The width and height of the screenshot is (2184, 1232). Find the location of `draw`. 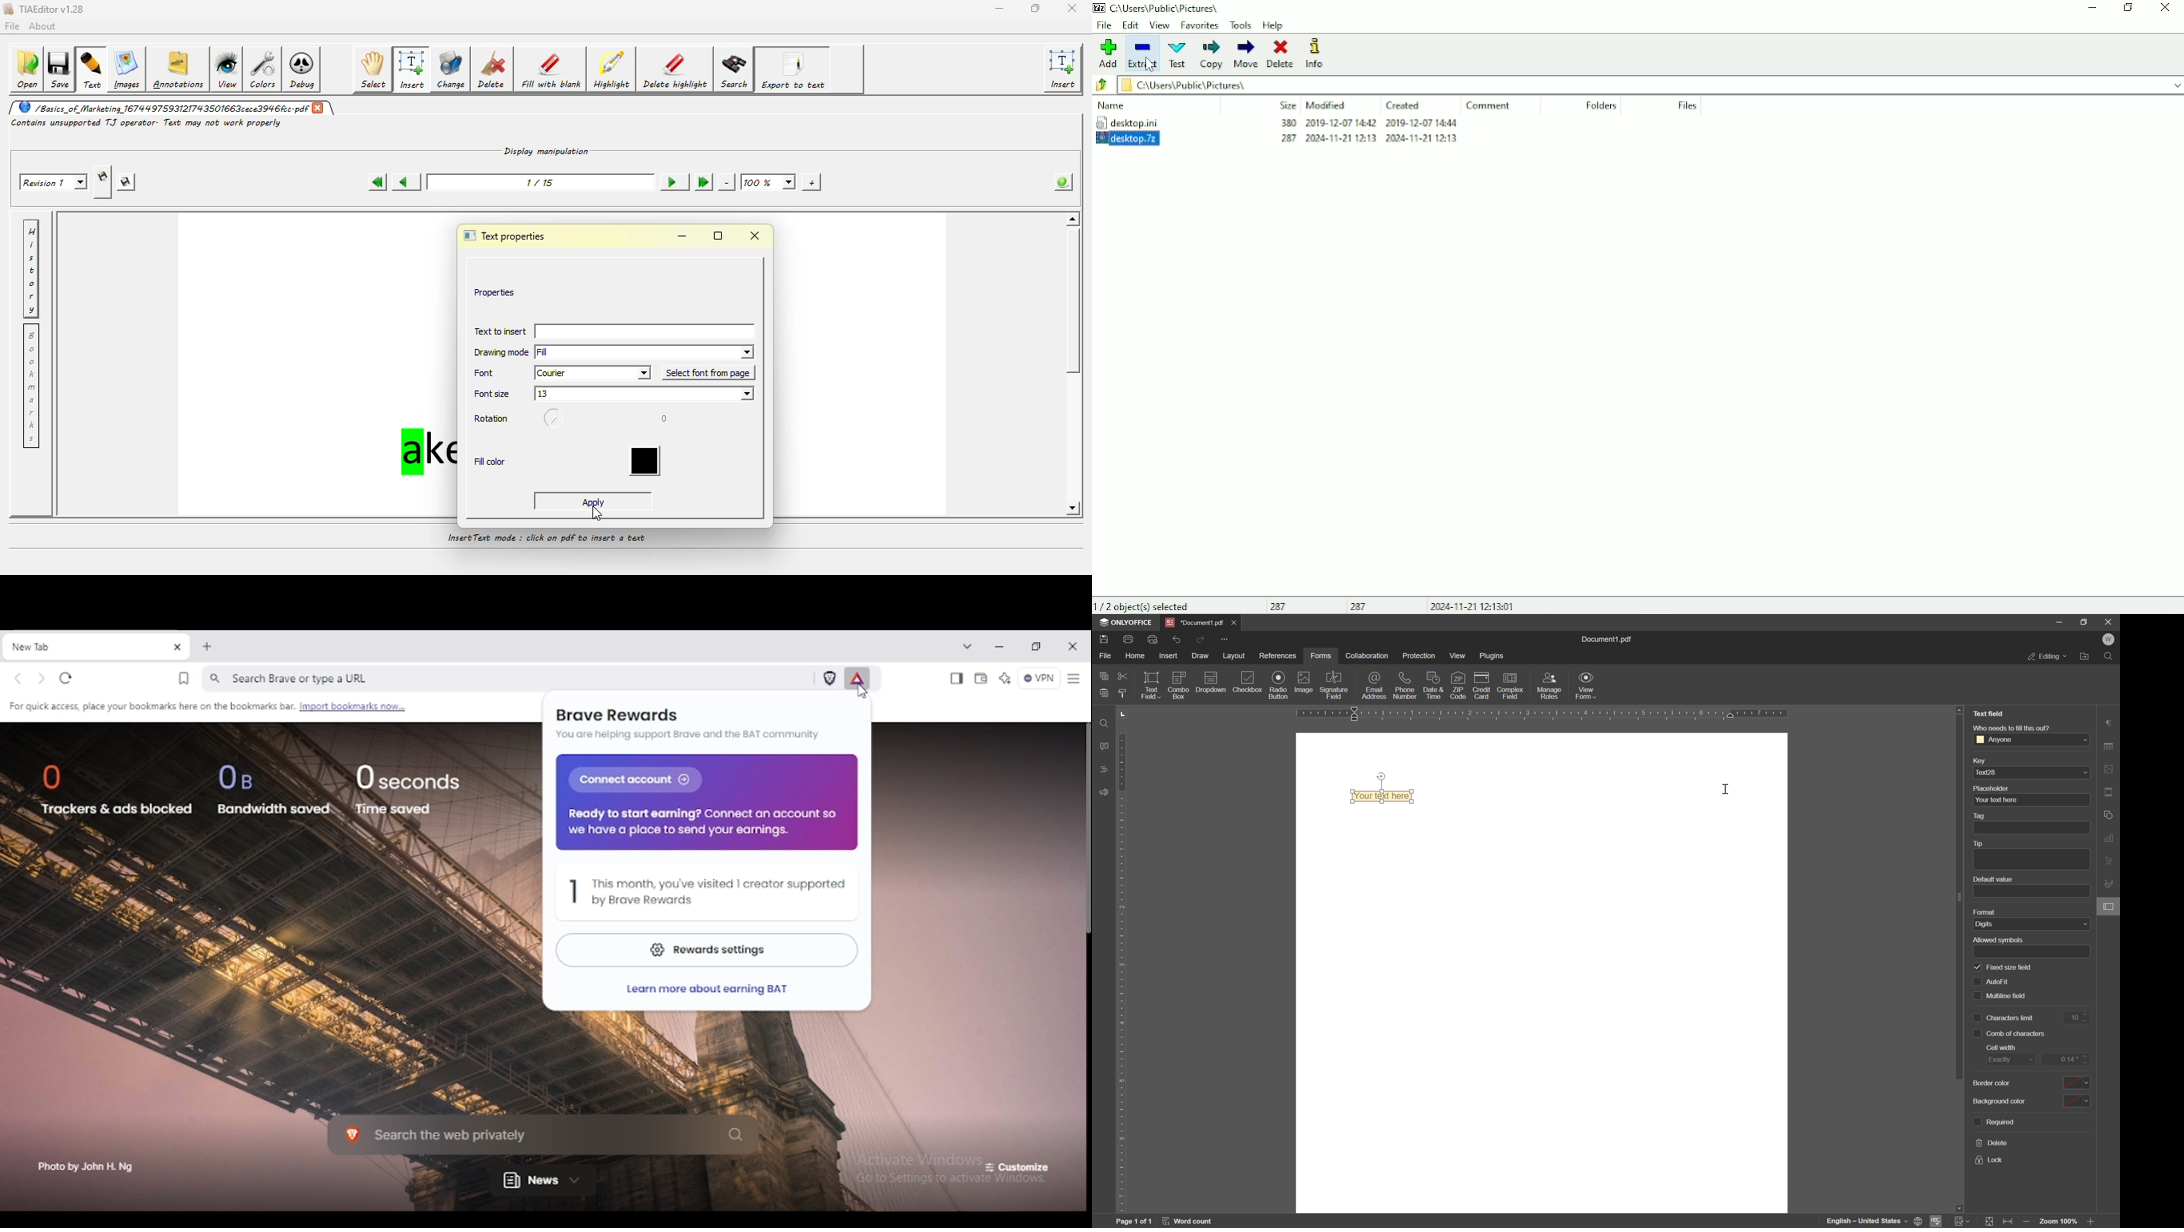

draw is located at coordinates (1200, 655).